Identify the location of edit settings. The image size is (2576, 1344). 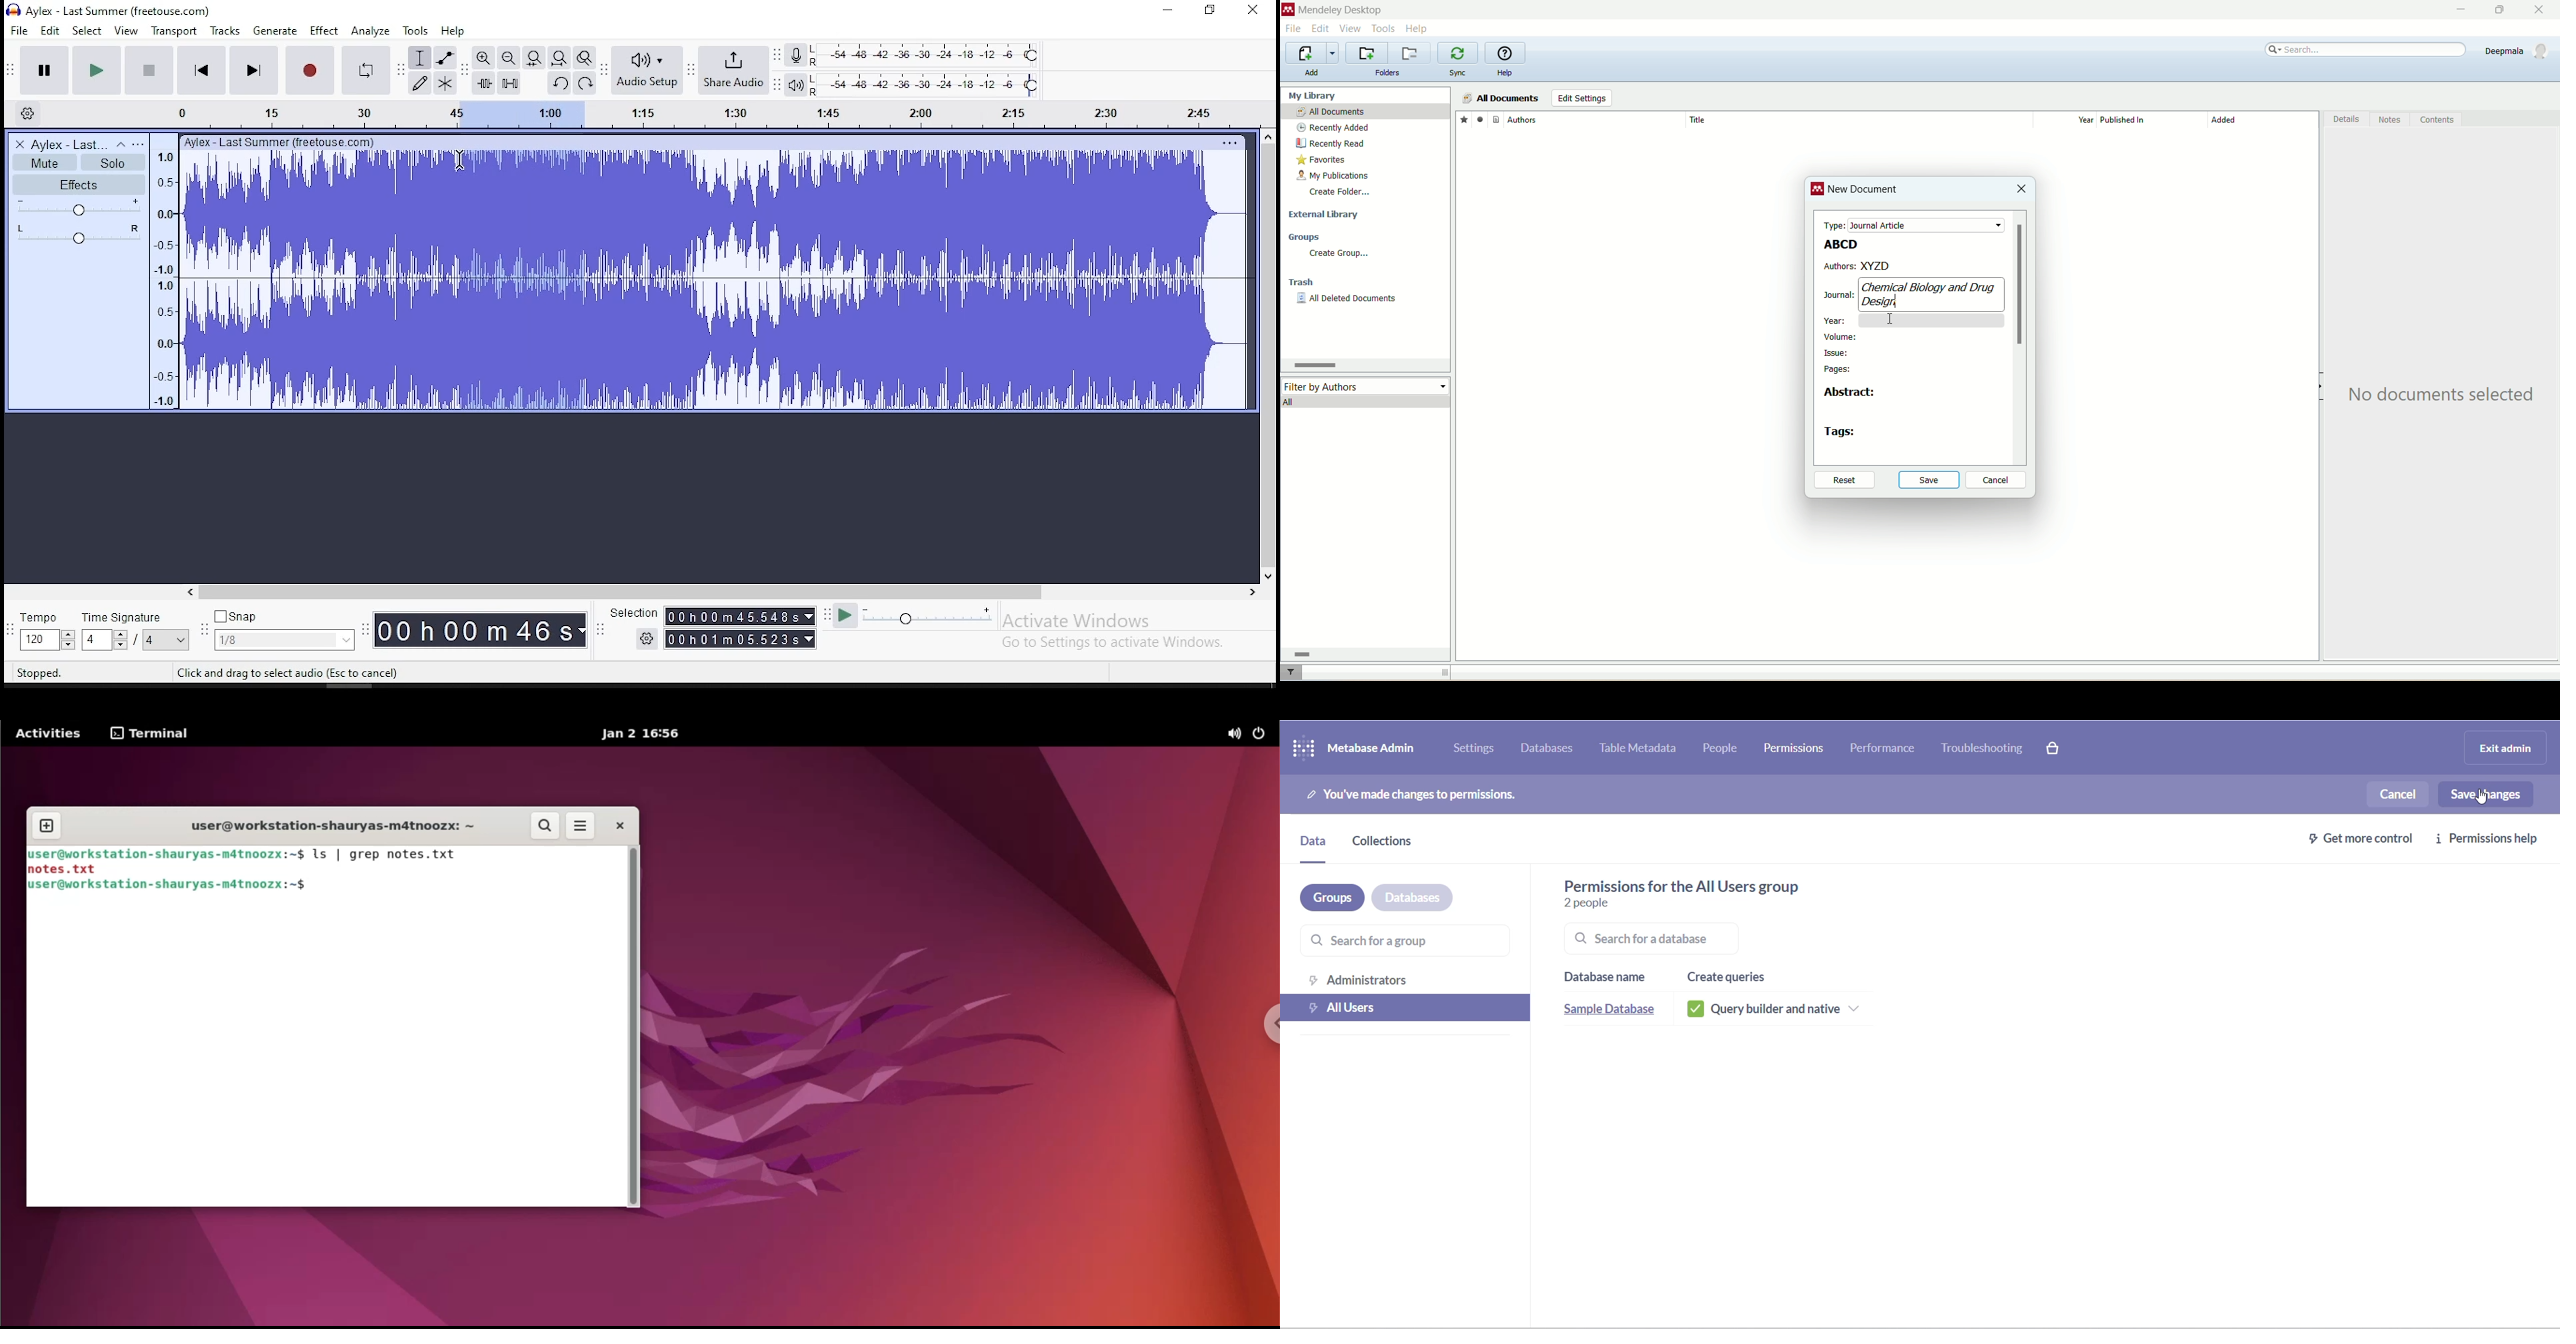
(1581, 99).